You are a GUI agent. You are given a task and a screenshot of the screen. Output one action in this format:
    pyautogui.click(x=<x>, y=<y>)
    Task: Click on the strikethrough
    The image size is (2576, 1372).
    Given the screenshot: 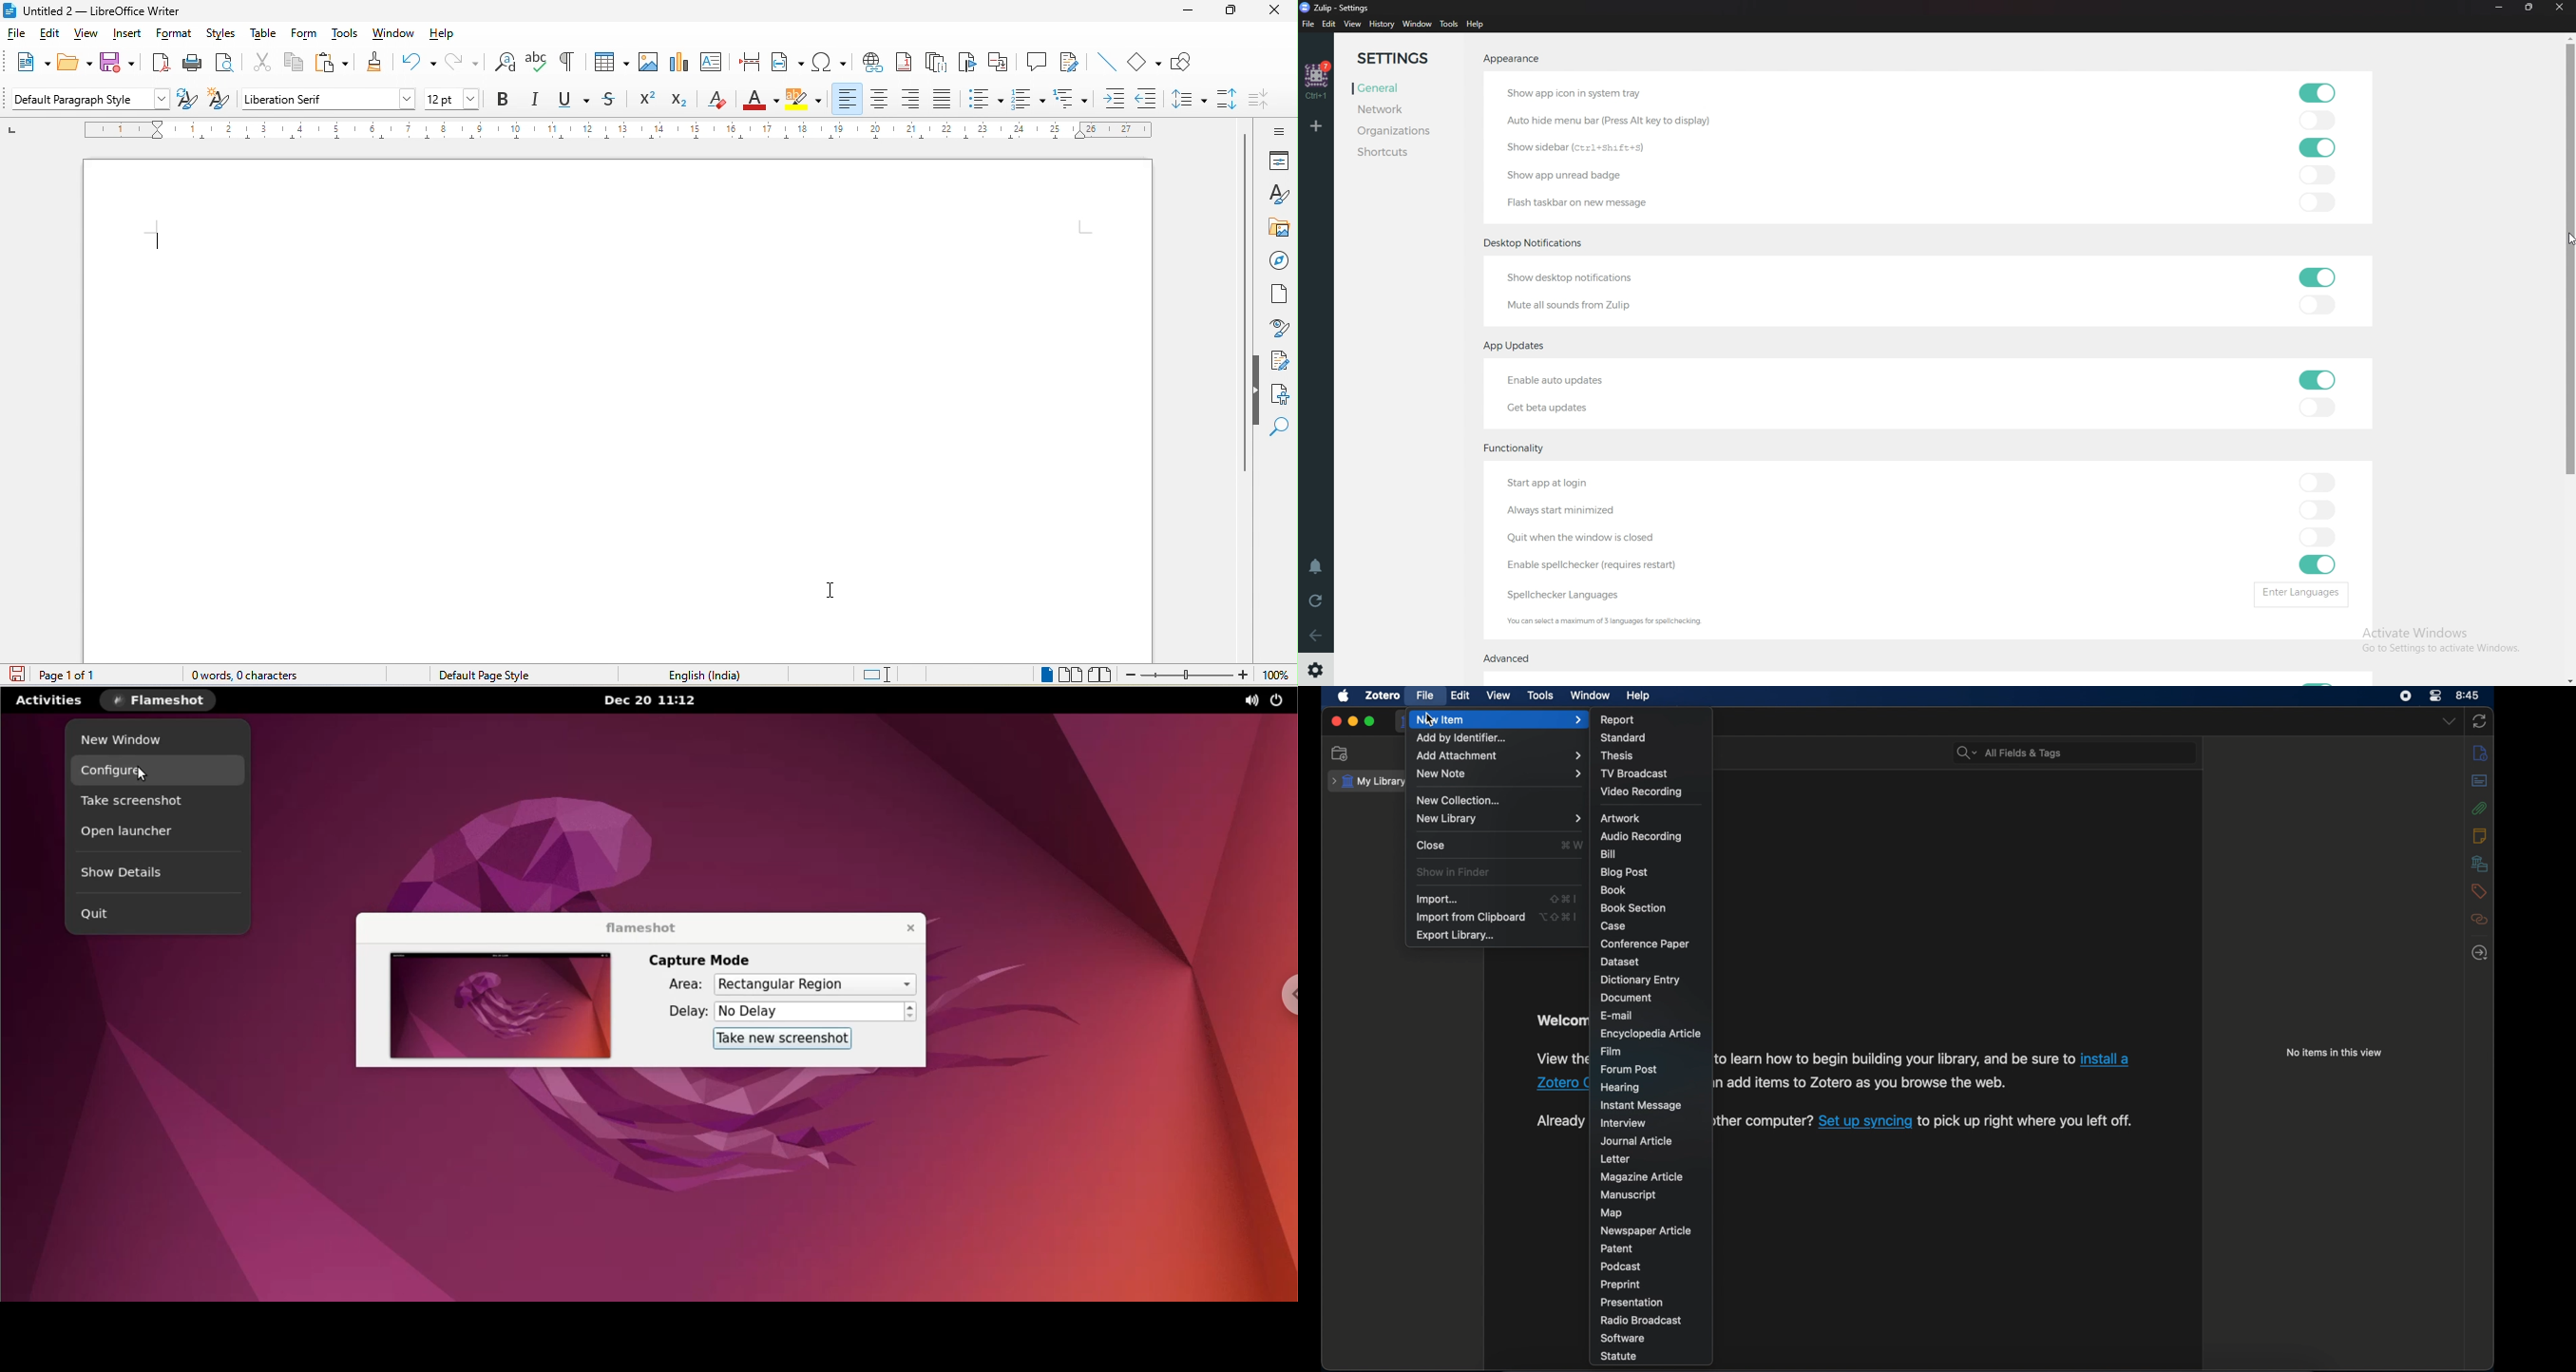 What is the action you would take?
    pyautogui.click(x=613, y=104)
    